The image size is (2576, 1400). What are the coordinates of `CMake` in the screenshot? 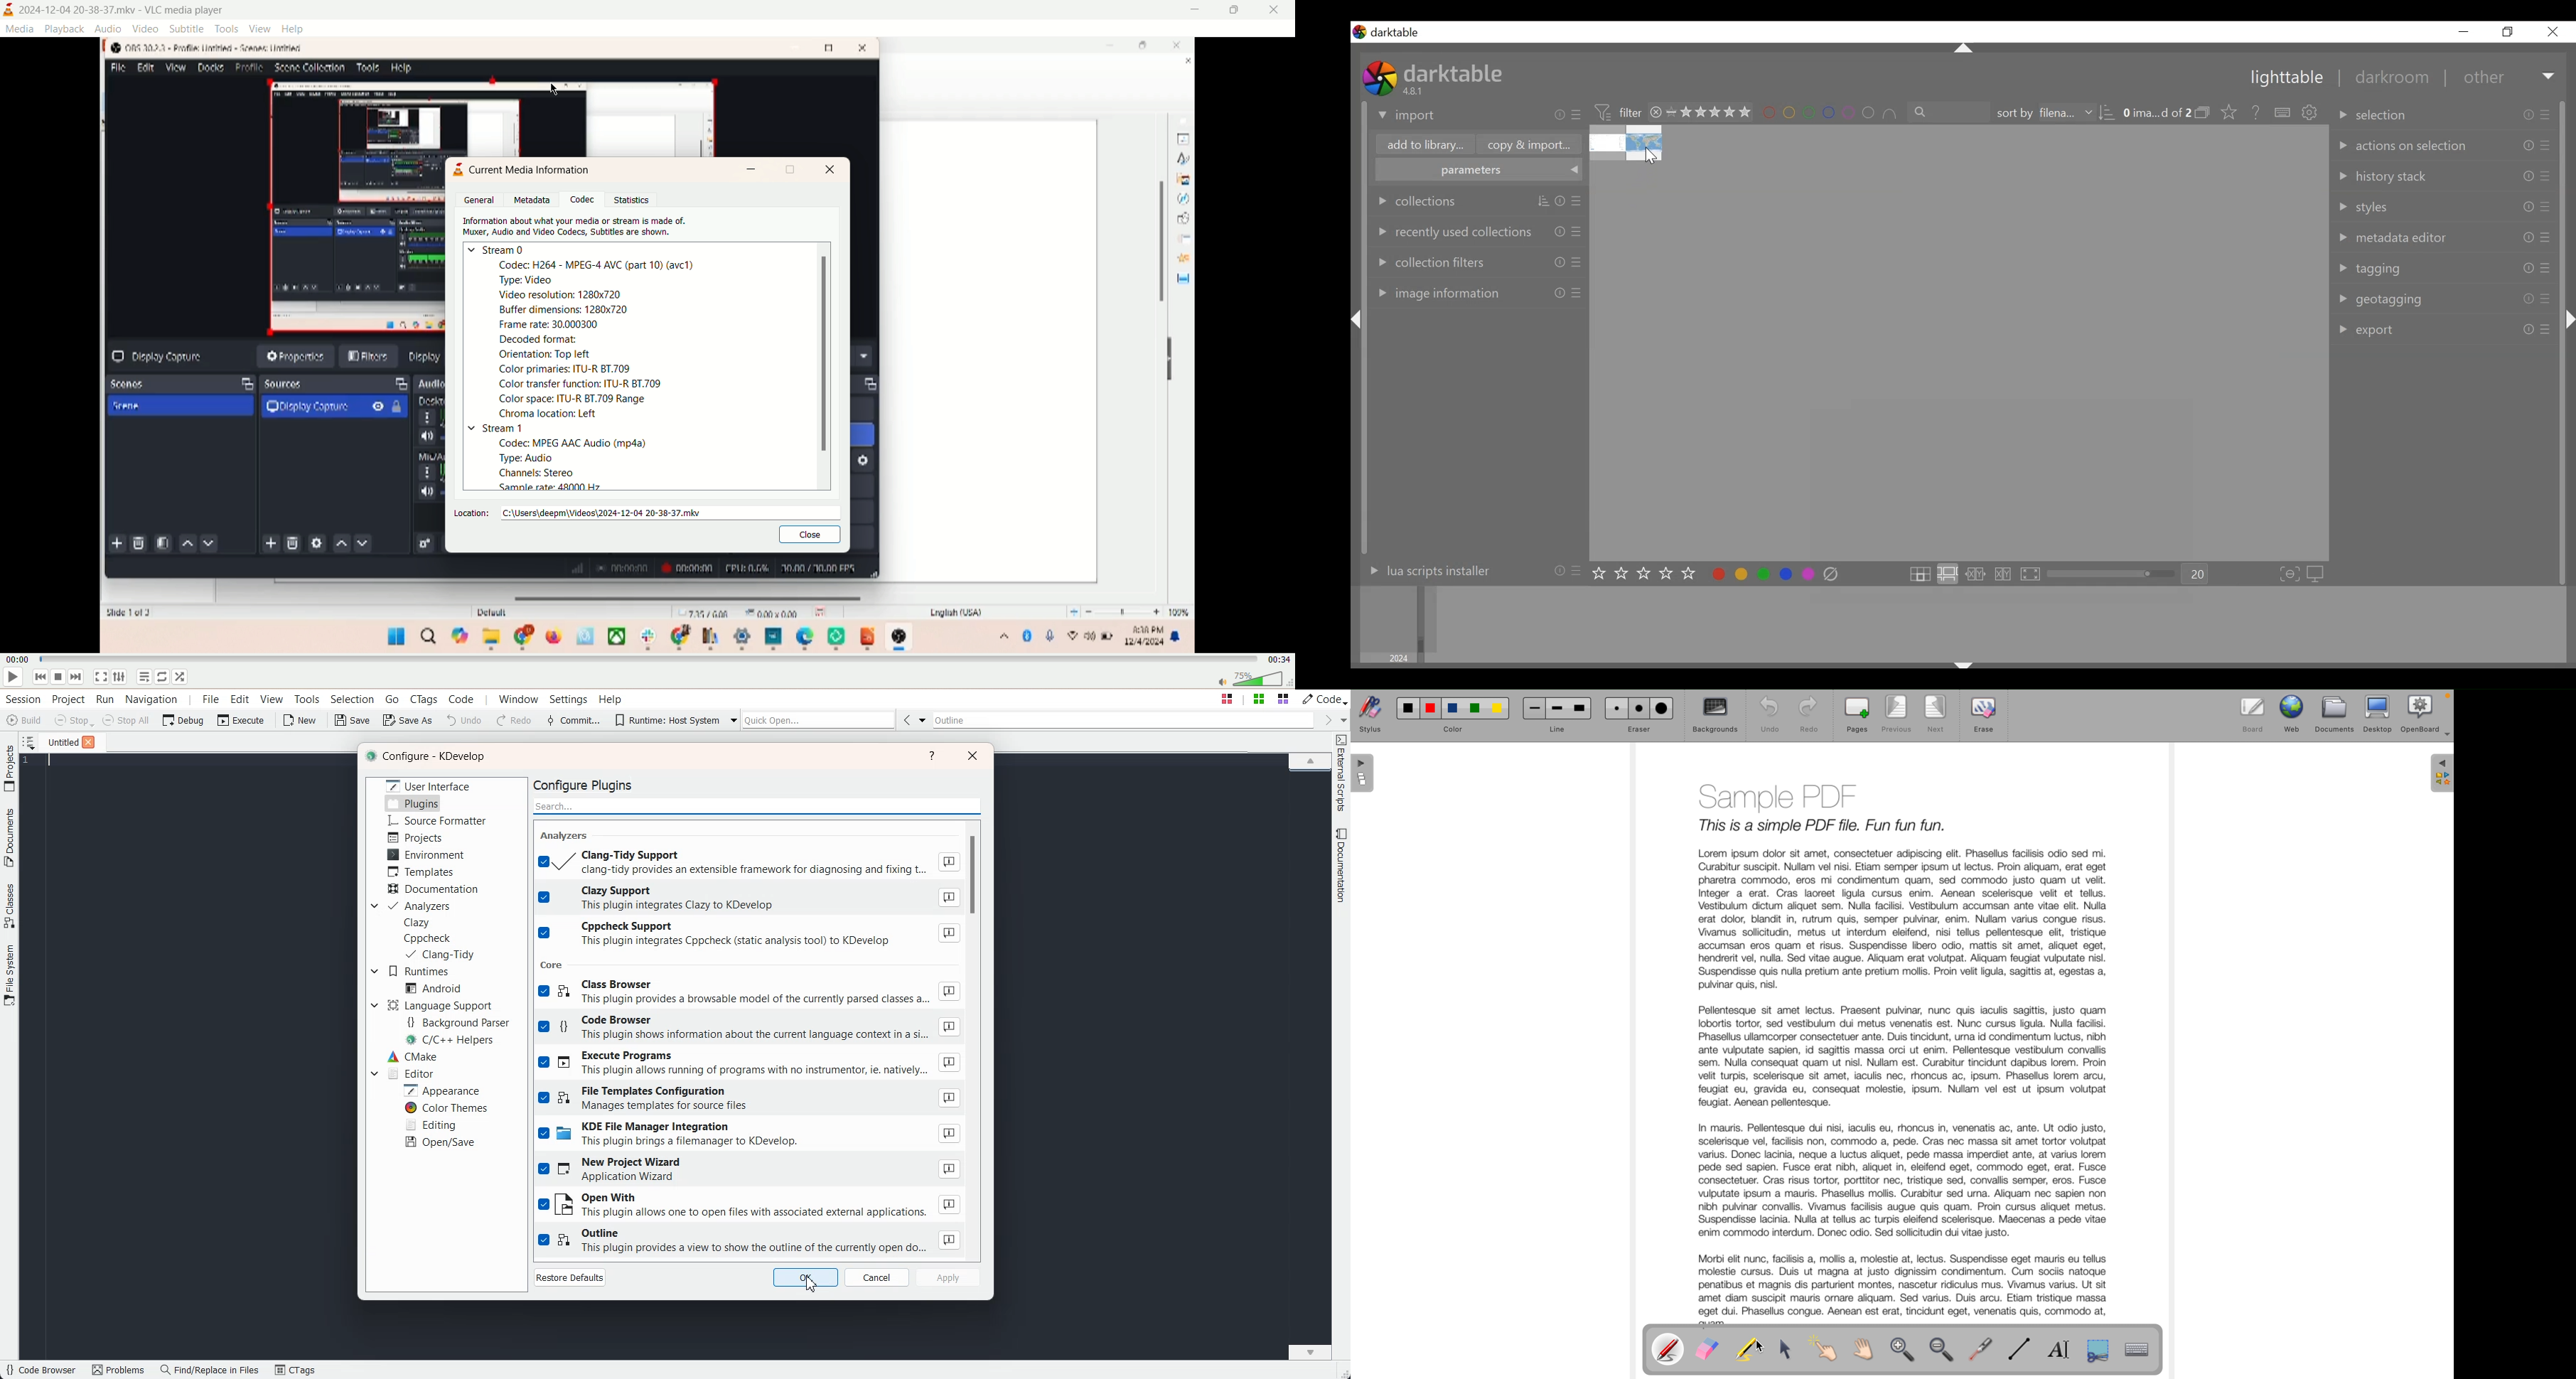 It's located at (412, 1057).